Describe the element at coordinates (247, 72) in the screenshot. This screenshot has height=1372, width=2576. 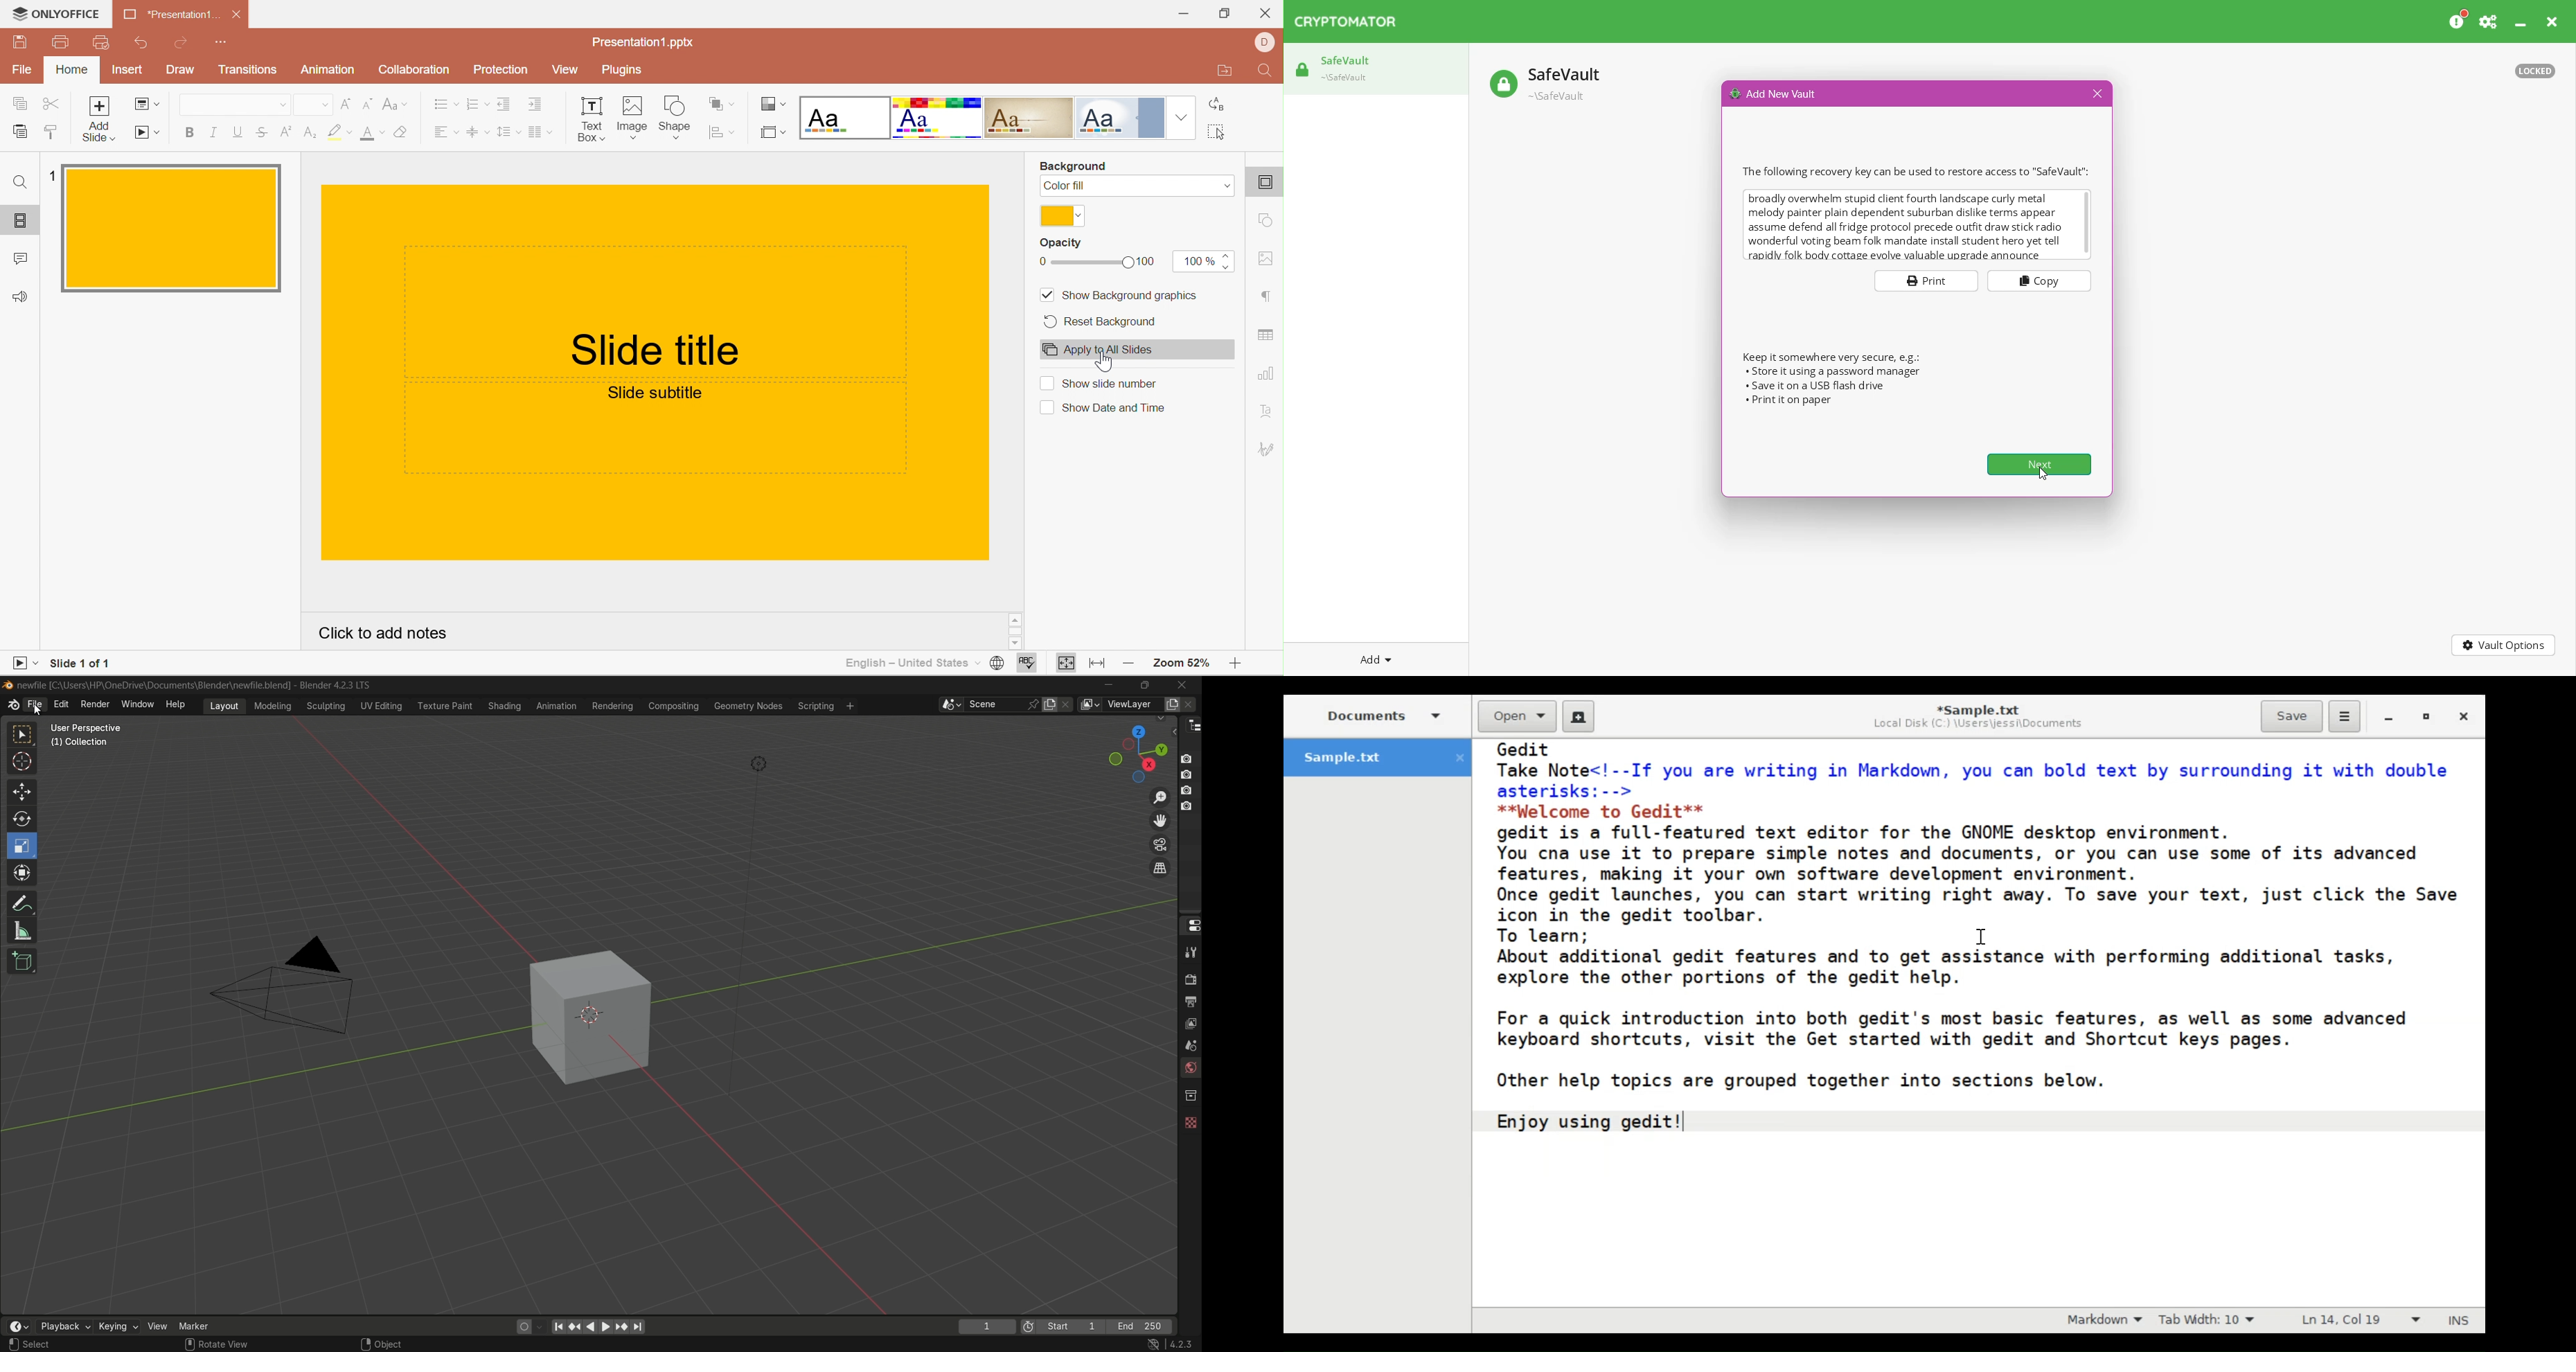
I see `Transitions` at that location.